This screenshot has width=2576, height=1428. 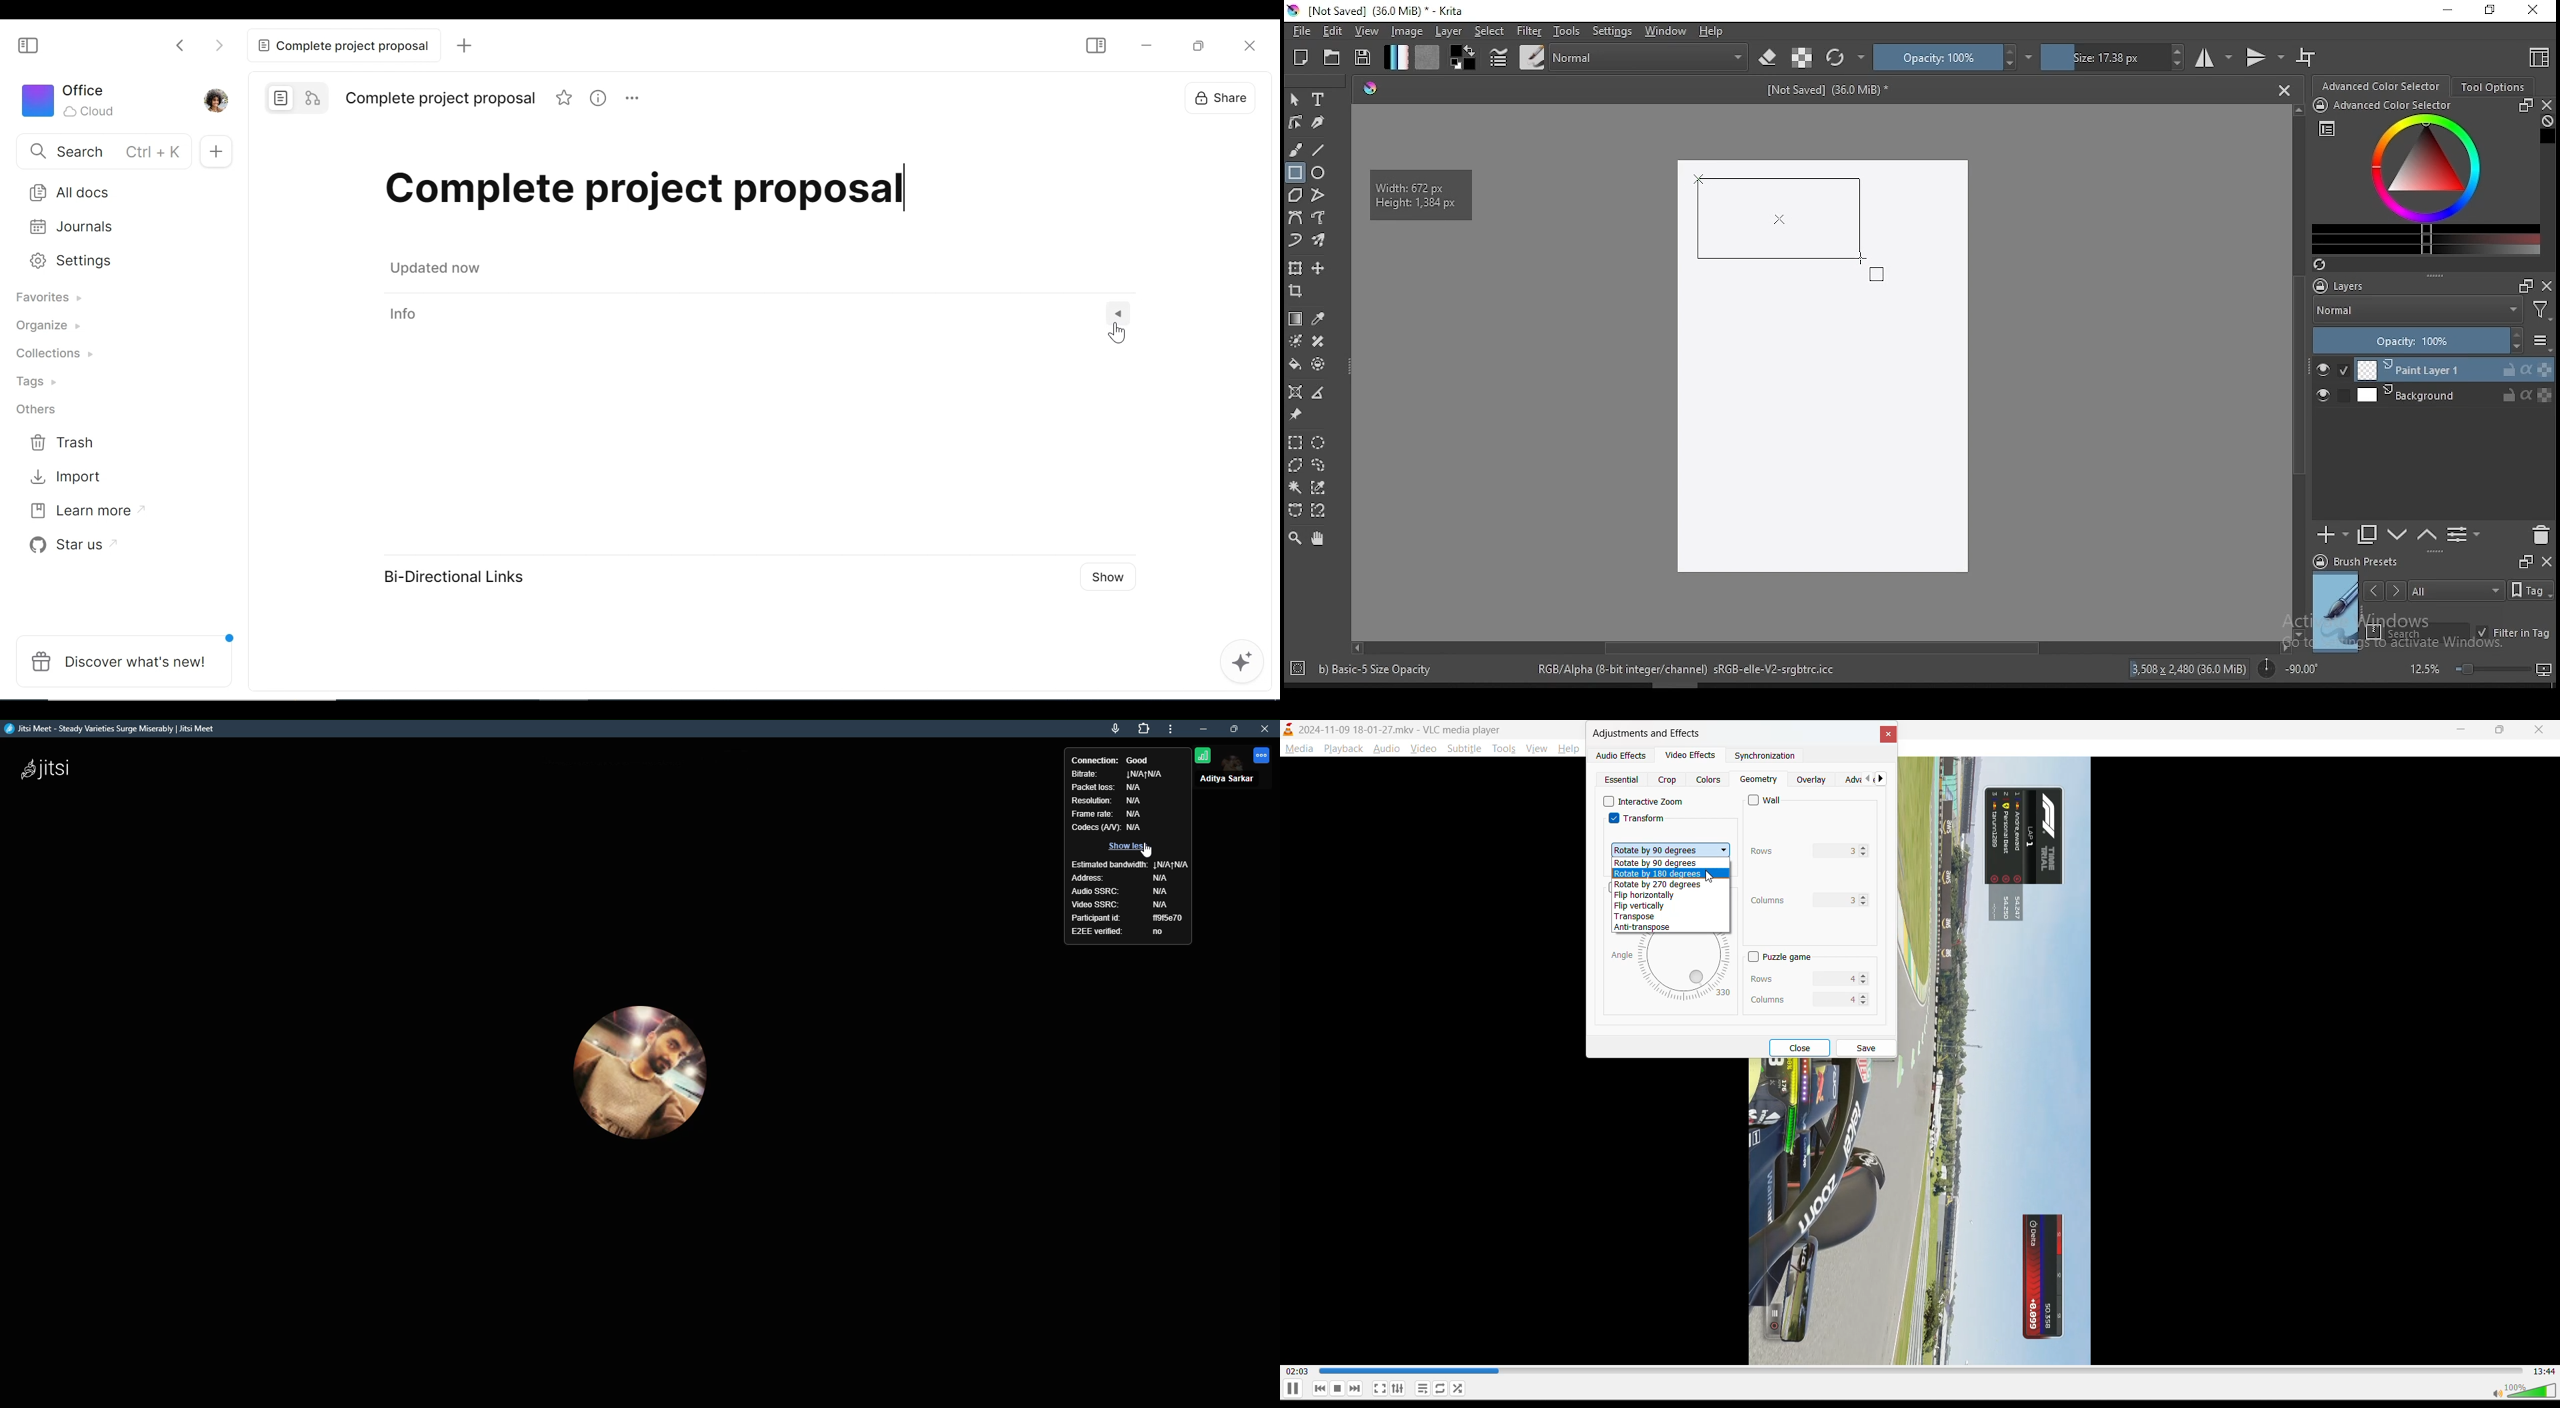 I want to click on assistant tool, so click(x=1295, y=392).